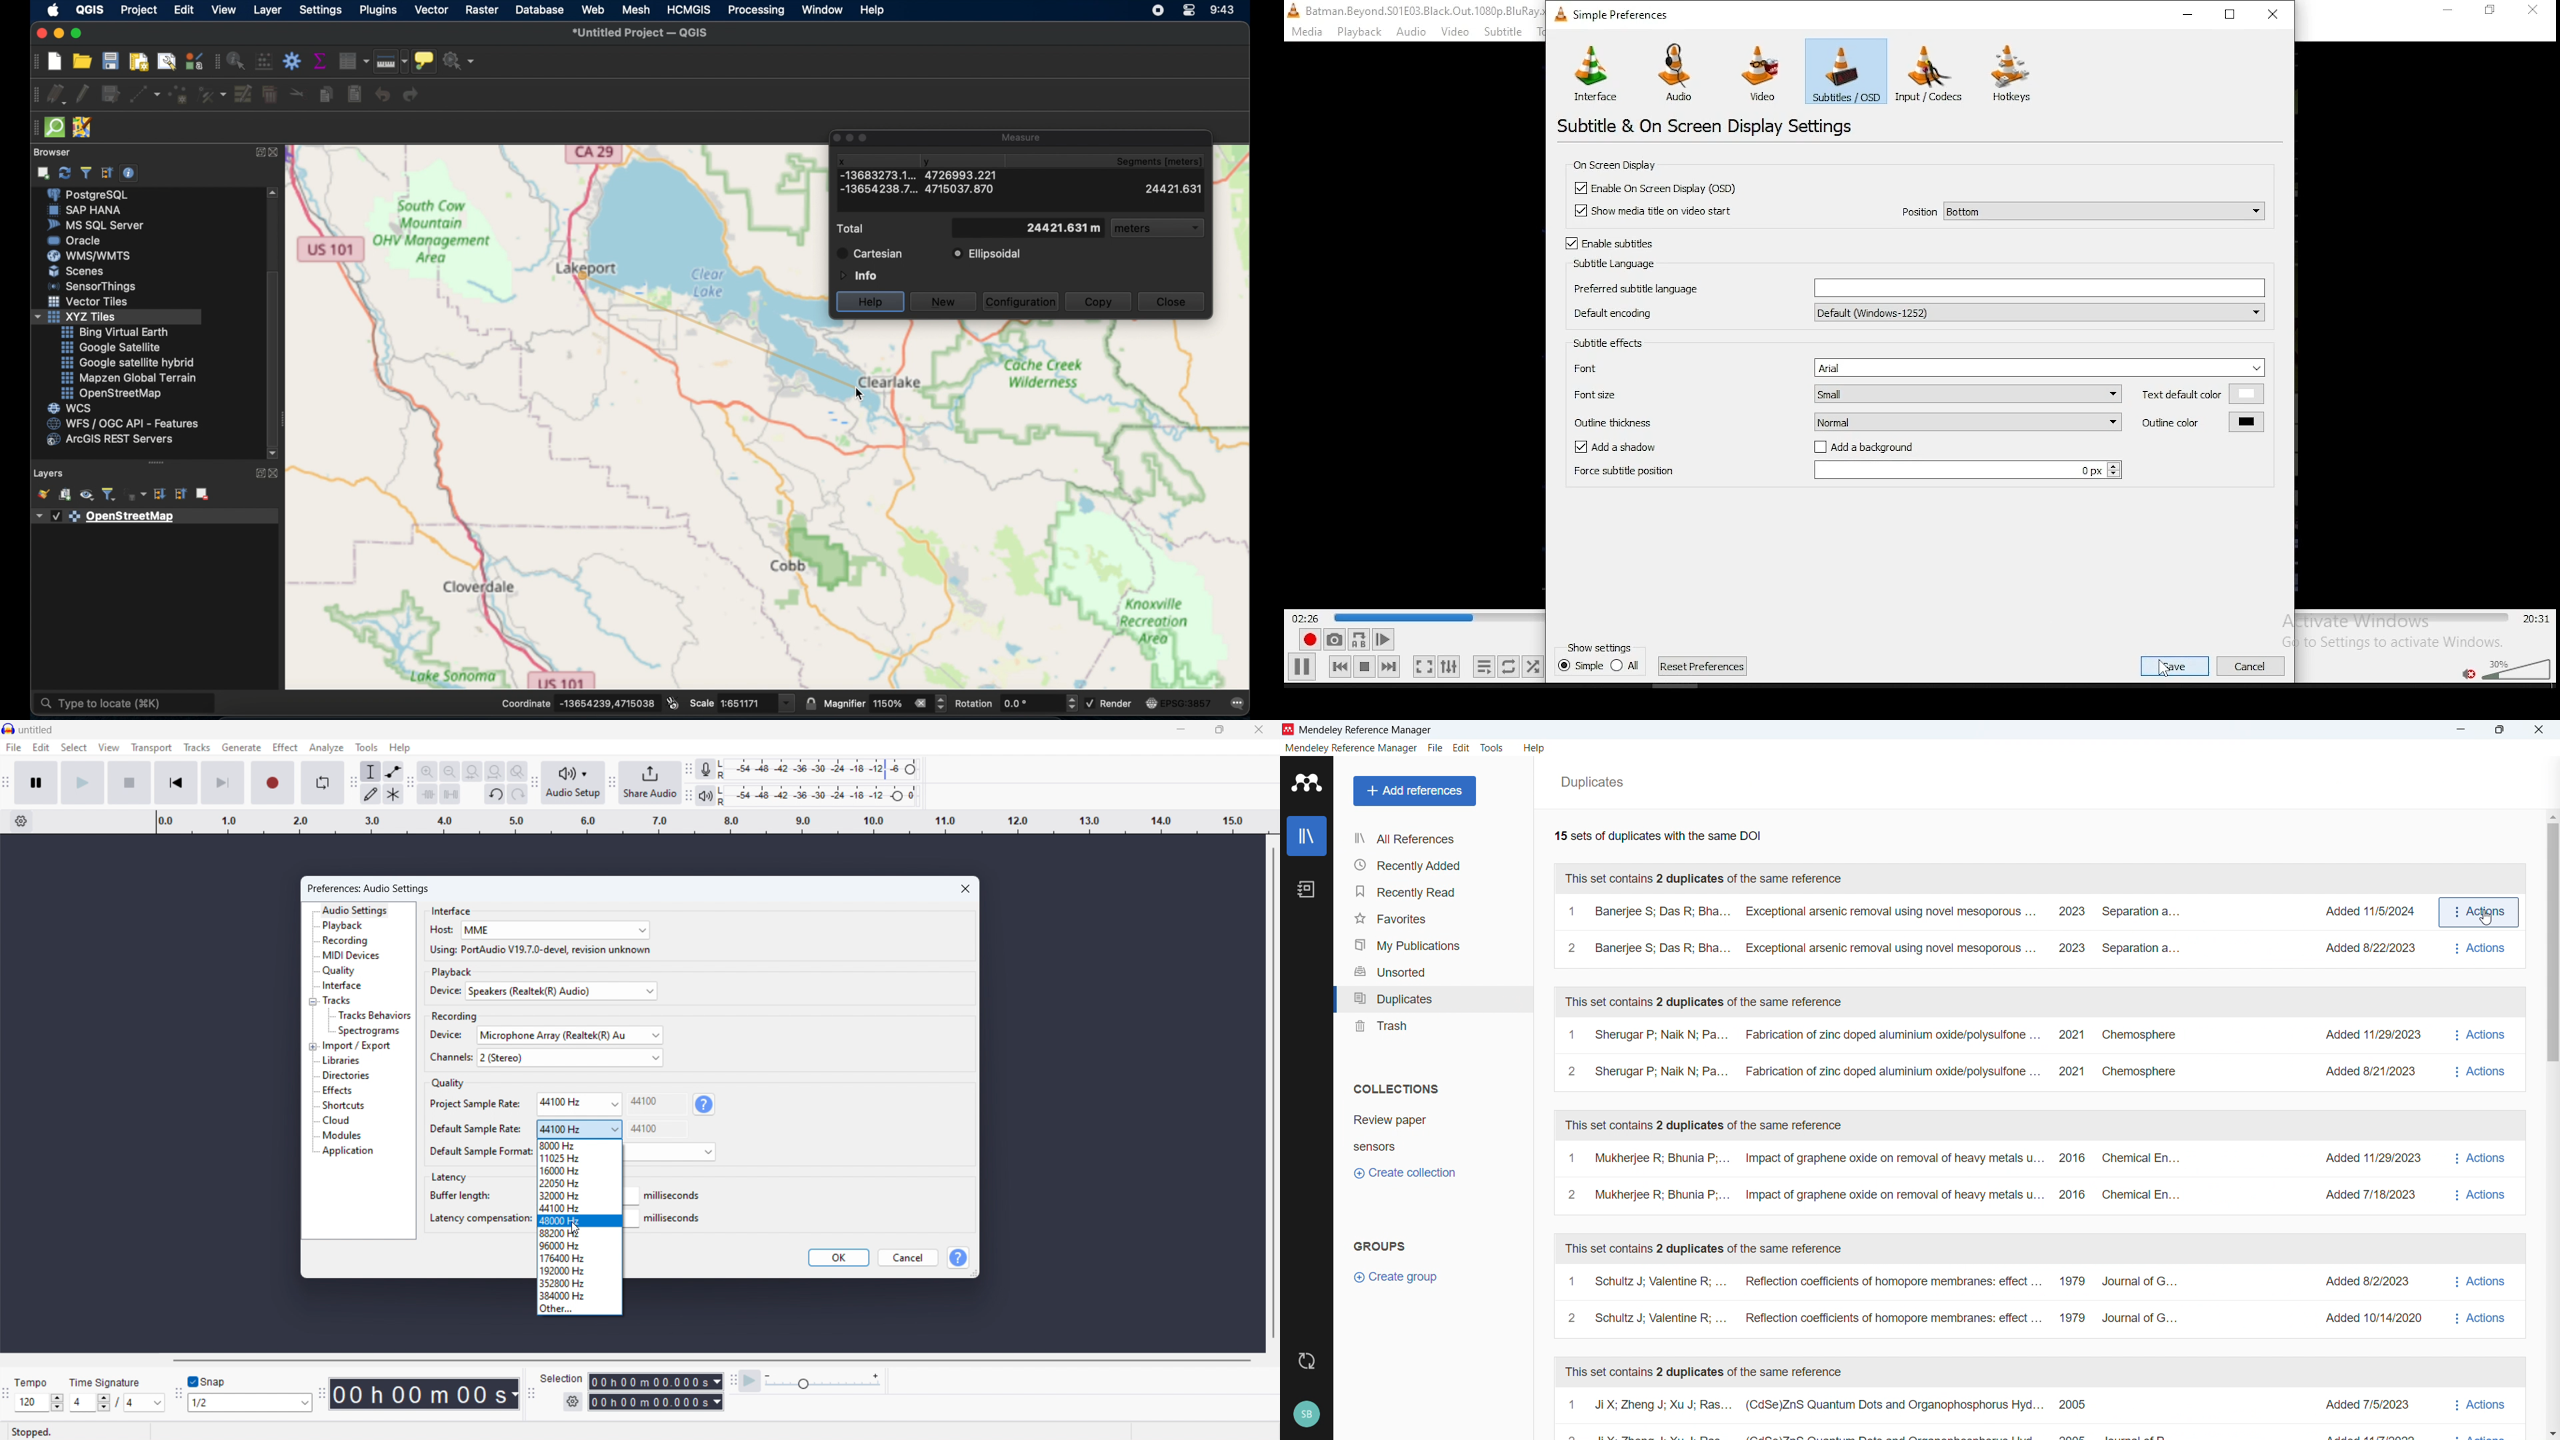 The width and height of the screenshot is (2576, 1456). Describe the element at coordinates (21, 822) in the screenshot. I see `timeline settings` at that location.